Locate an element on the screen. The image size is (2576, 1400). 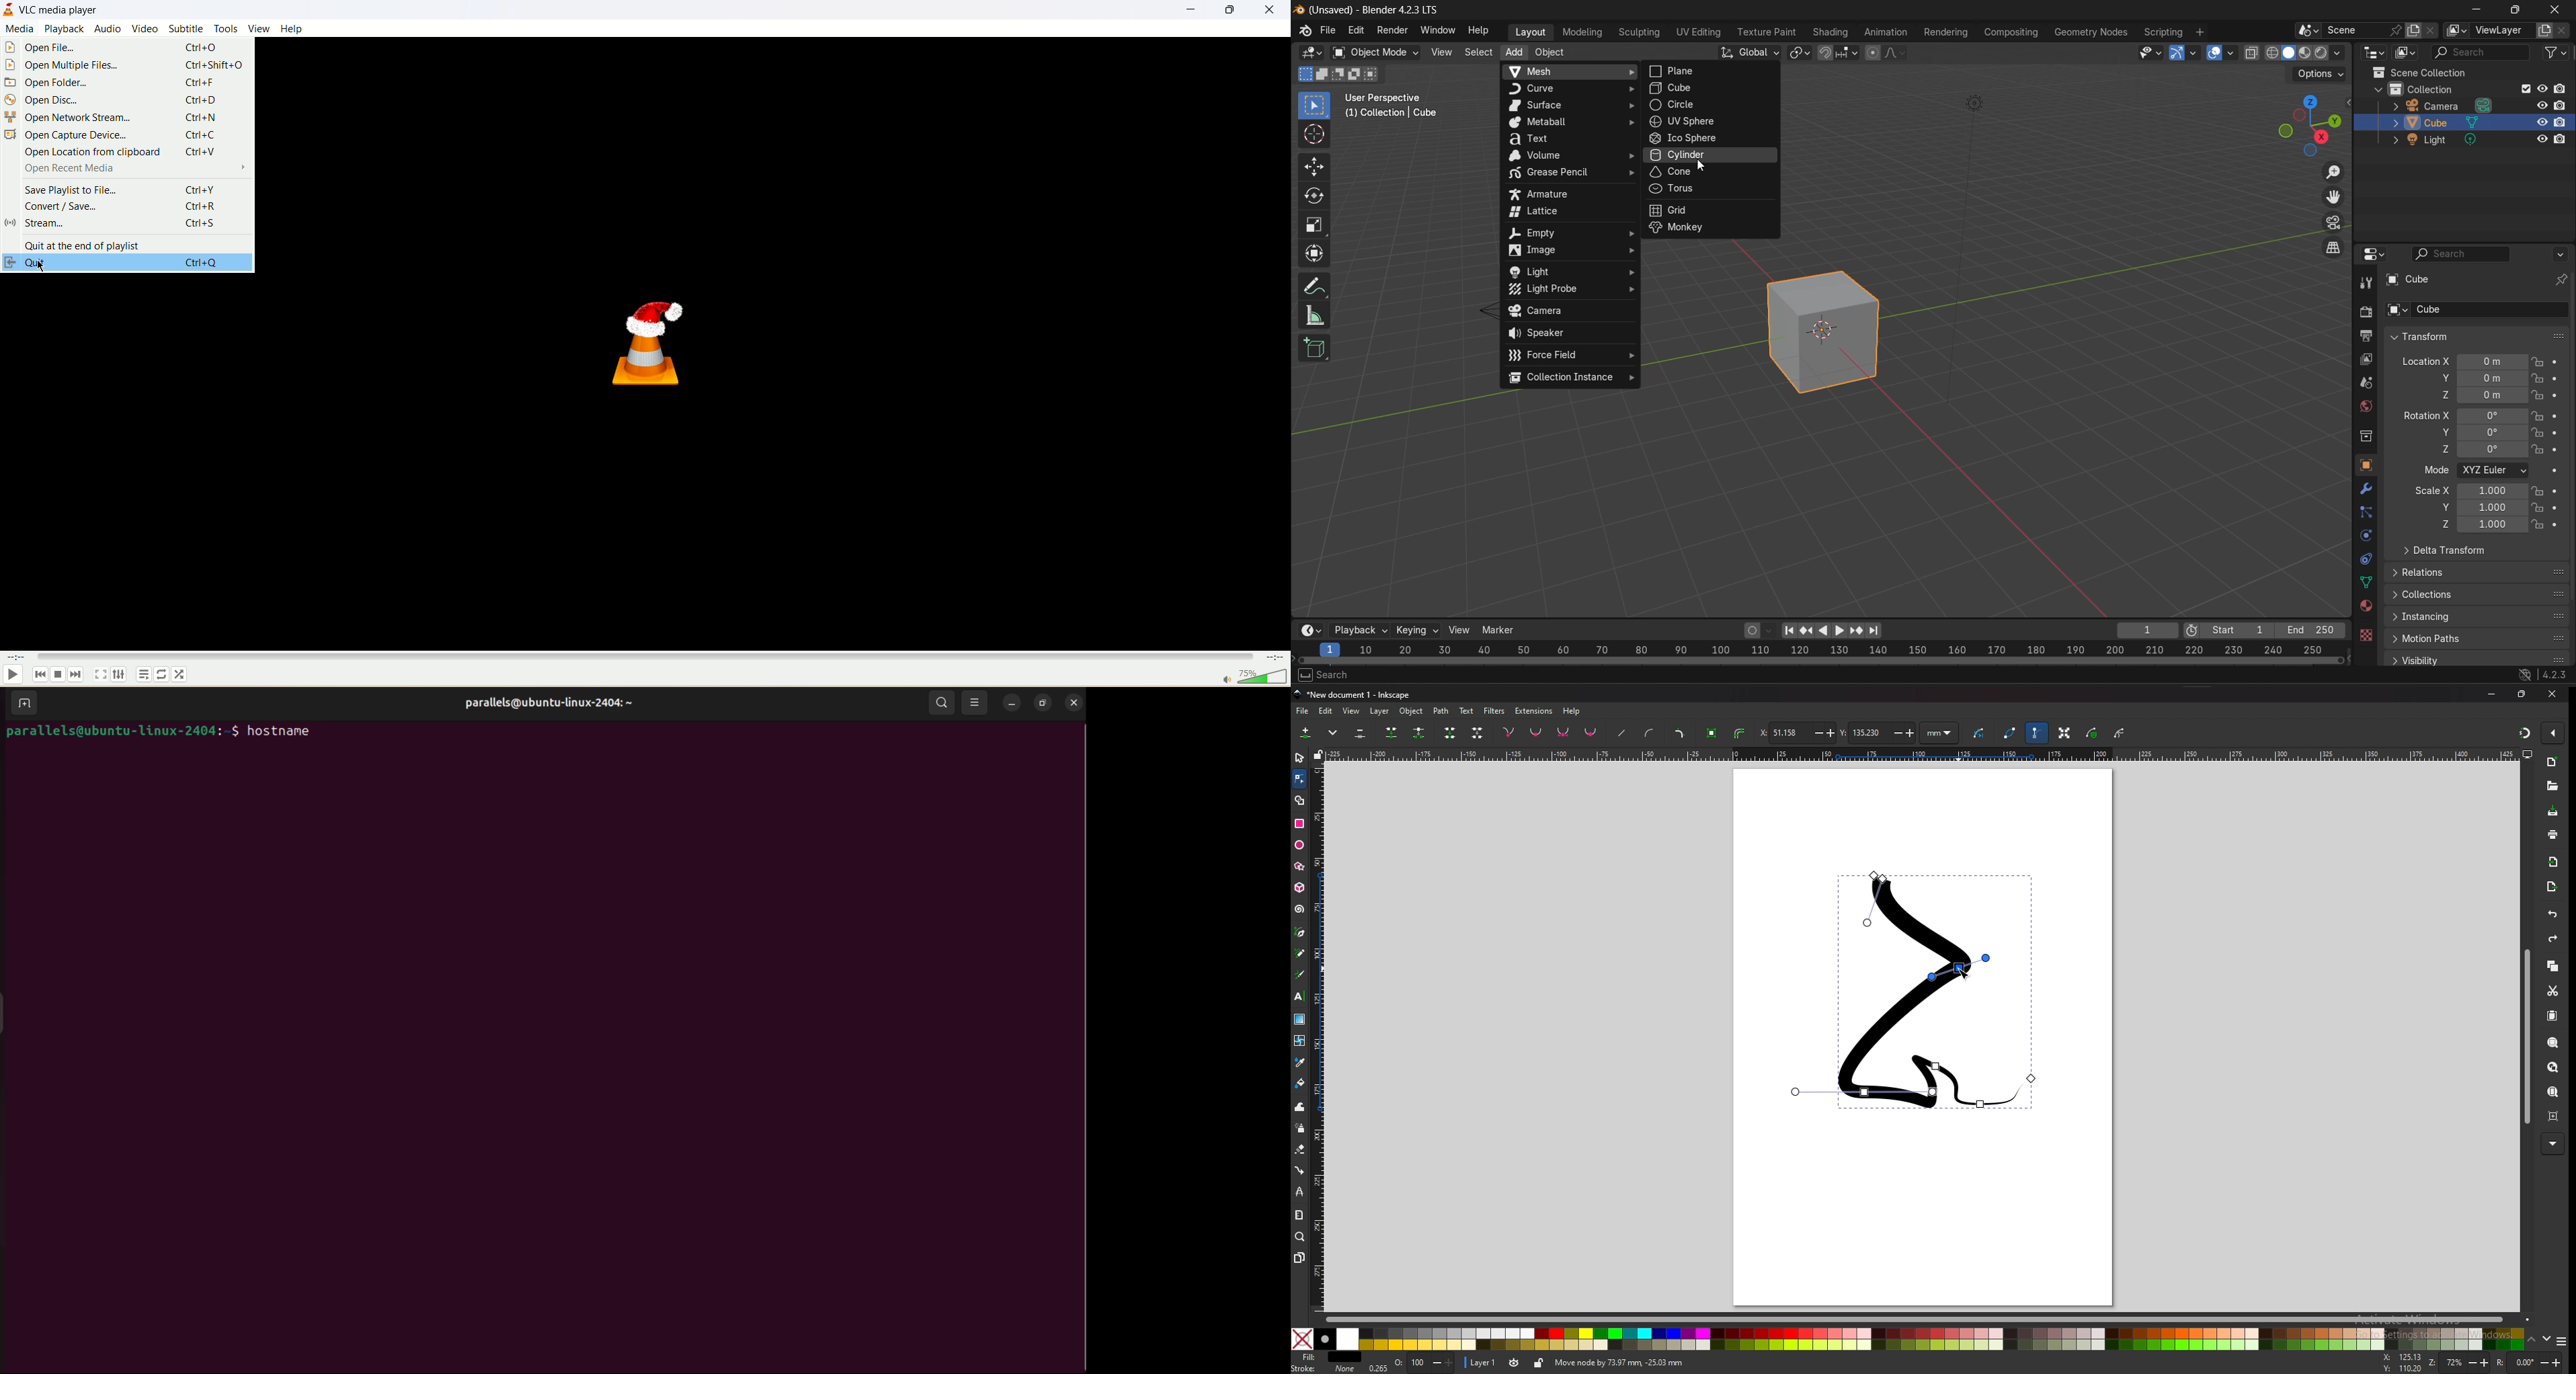
geometry nodes is located at coordinates (2092, 30).